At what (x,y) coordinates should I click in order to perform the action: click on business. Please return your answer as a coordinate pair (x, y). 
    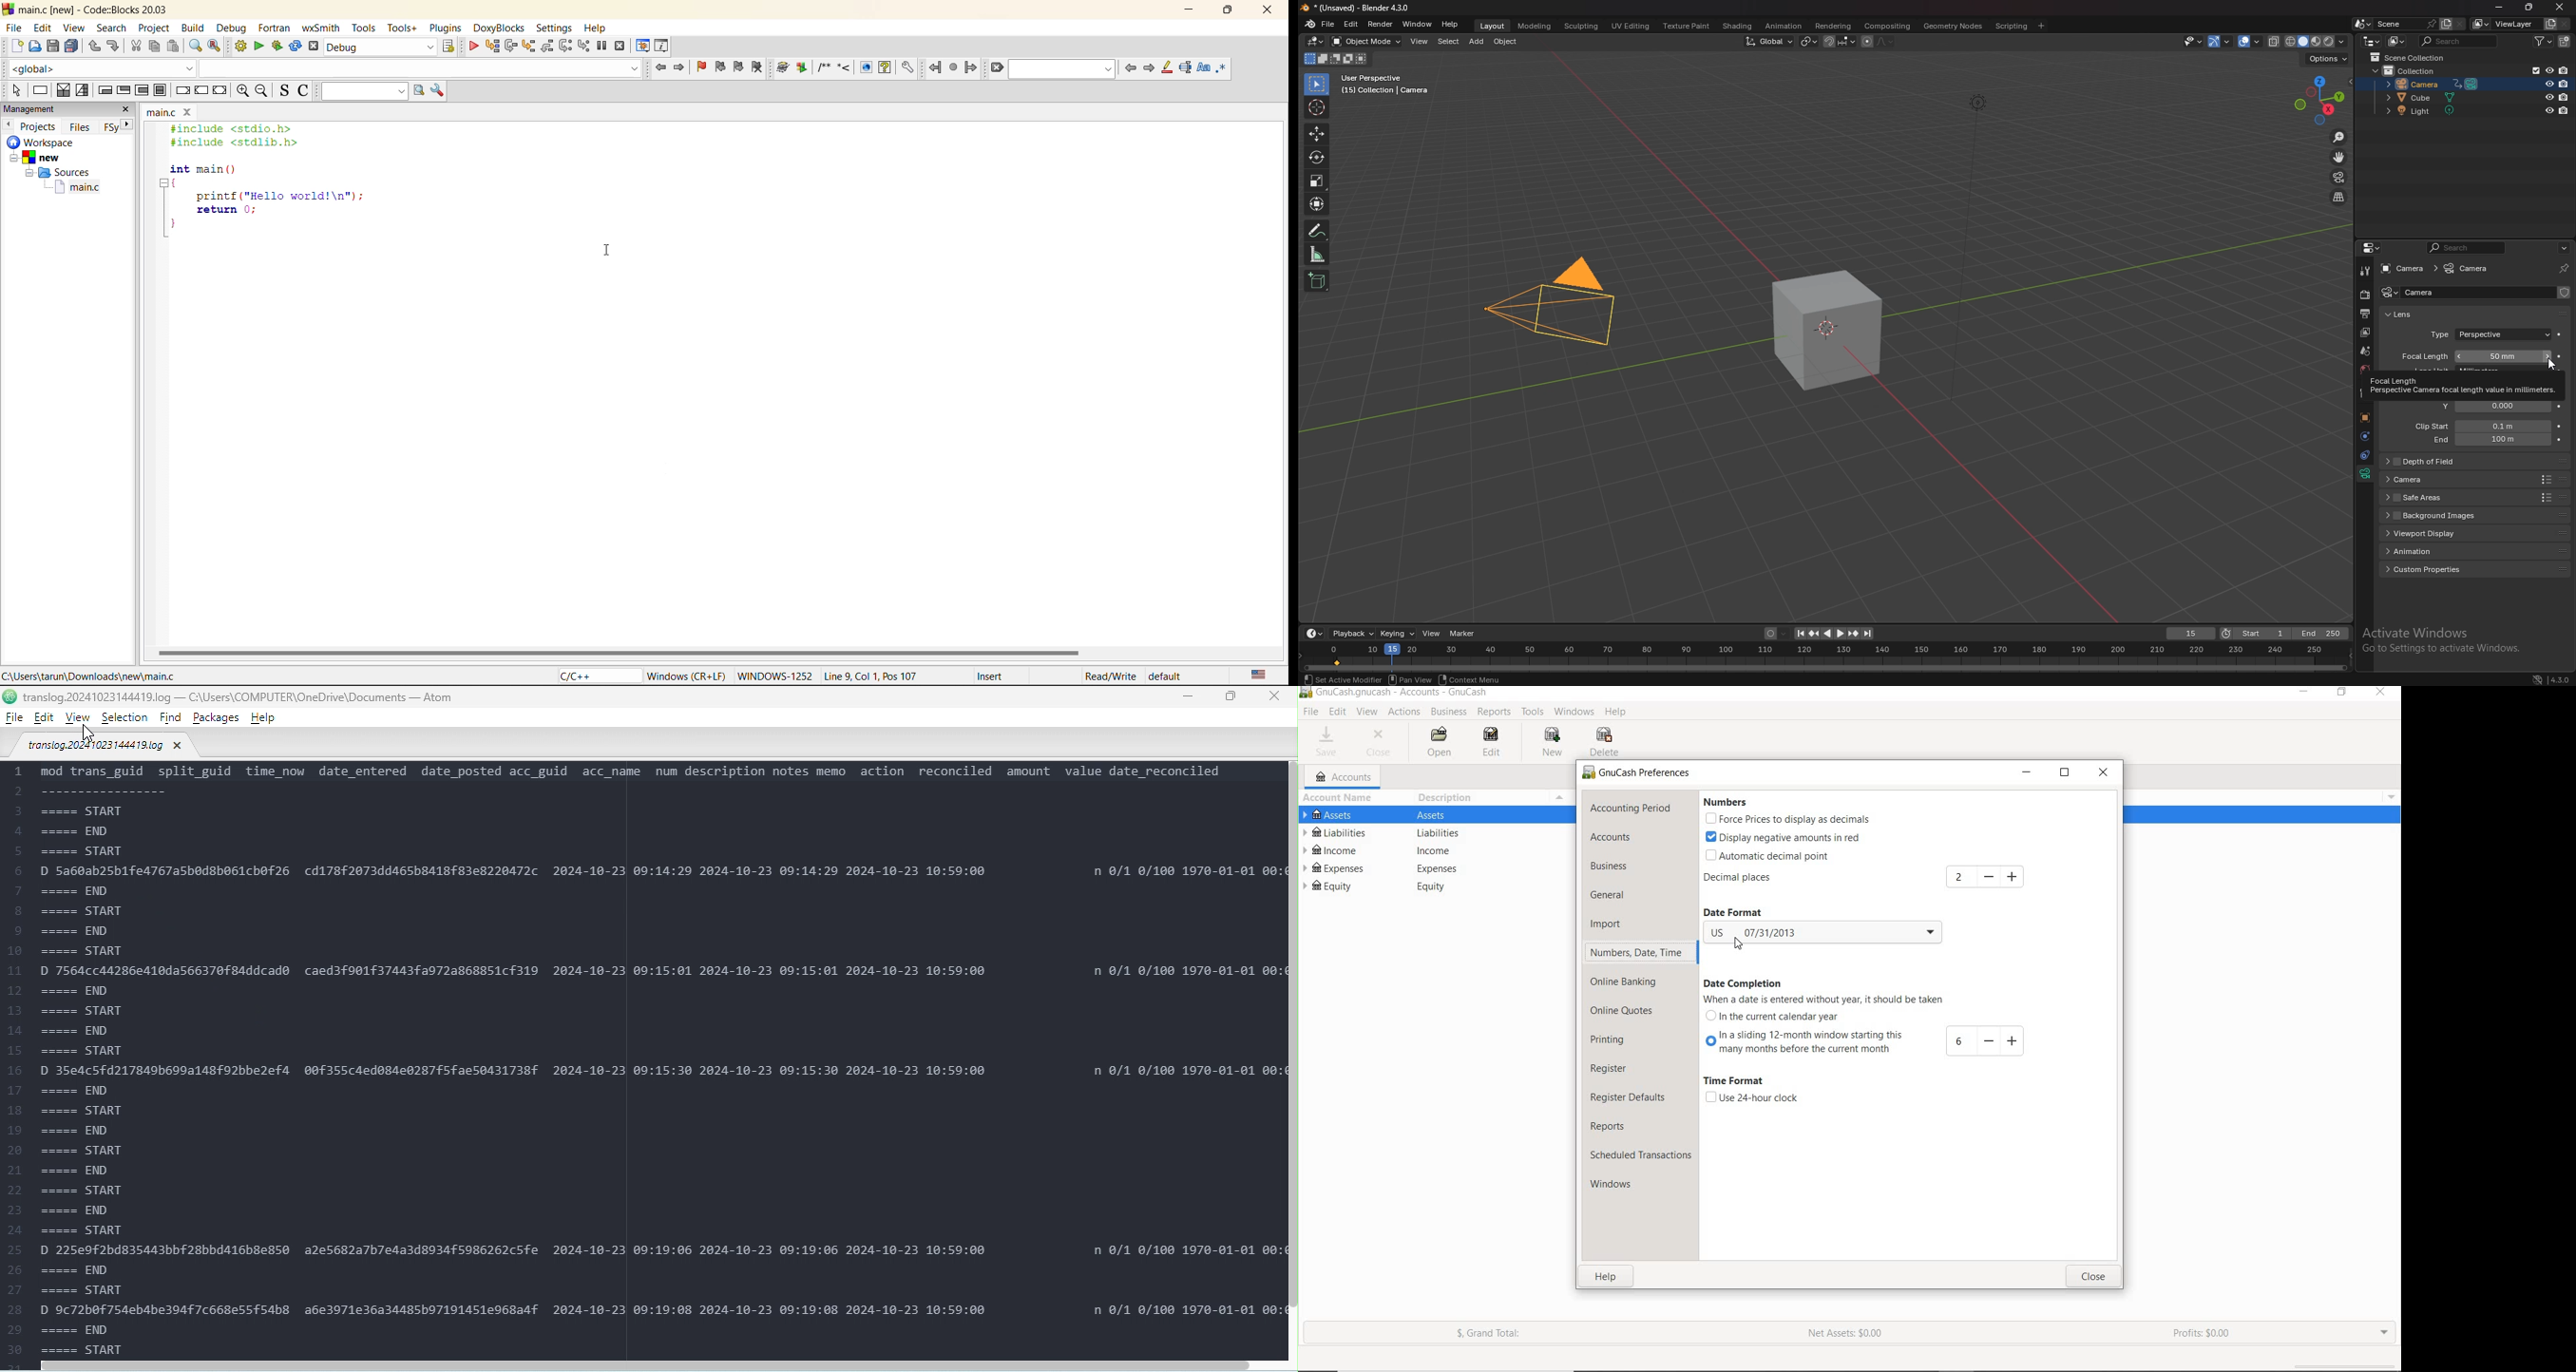
    Looking at the image, I should click on (1627, 868).